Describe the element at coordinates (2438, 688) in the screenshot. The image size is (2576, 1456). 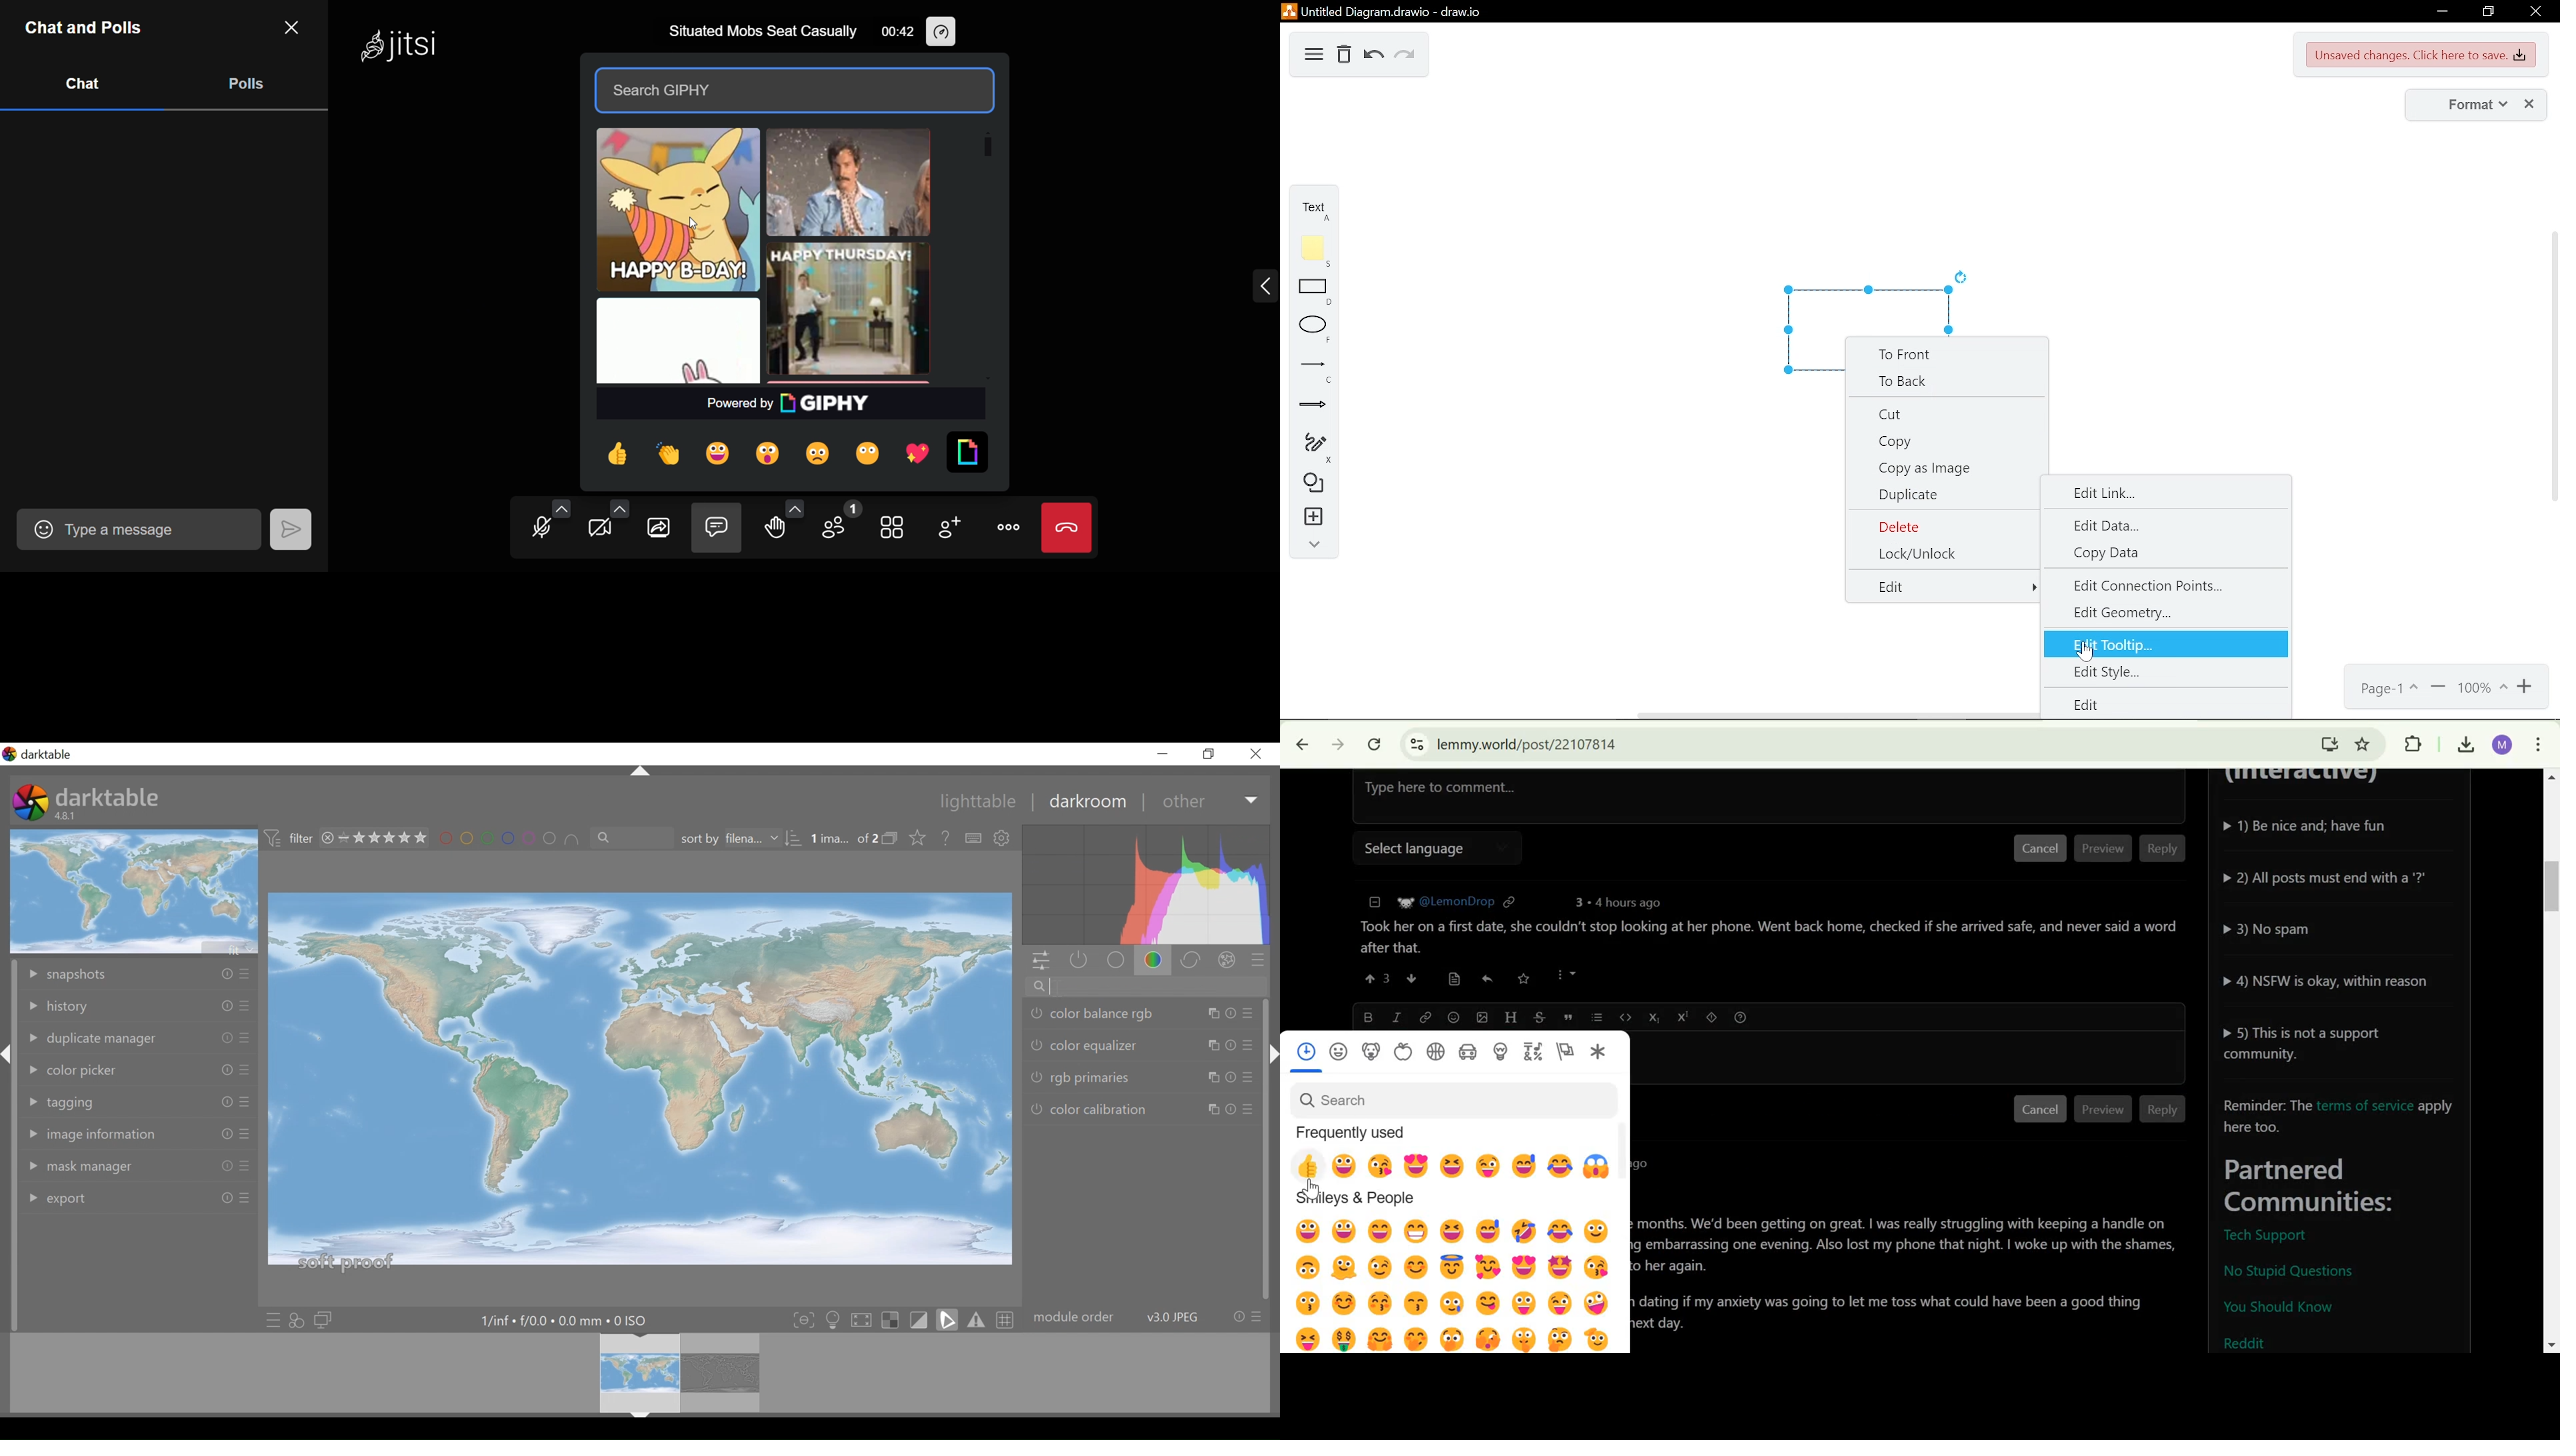
I see `zoom out` at that location.